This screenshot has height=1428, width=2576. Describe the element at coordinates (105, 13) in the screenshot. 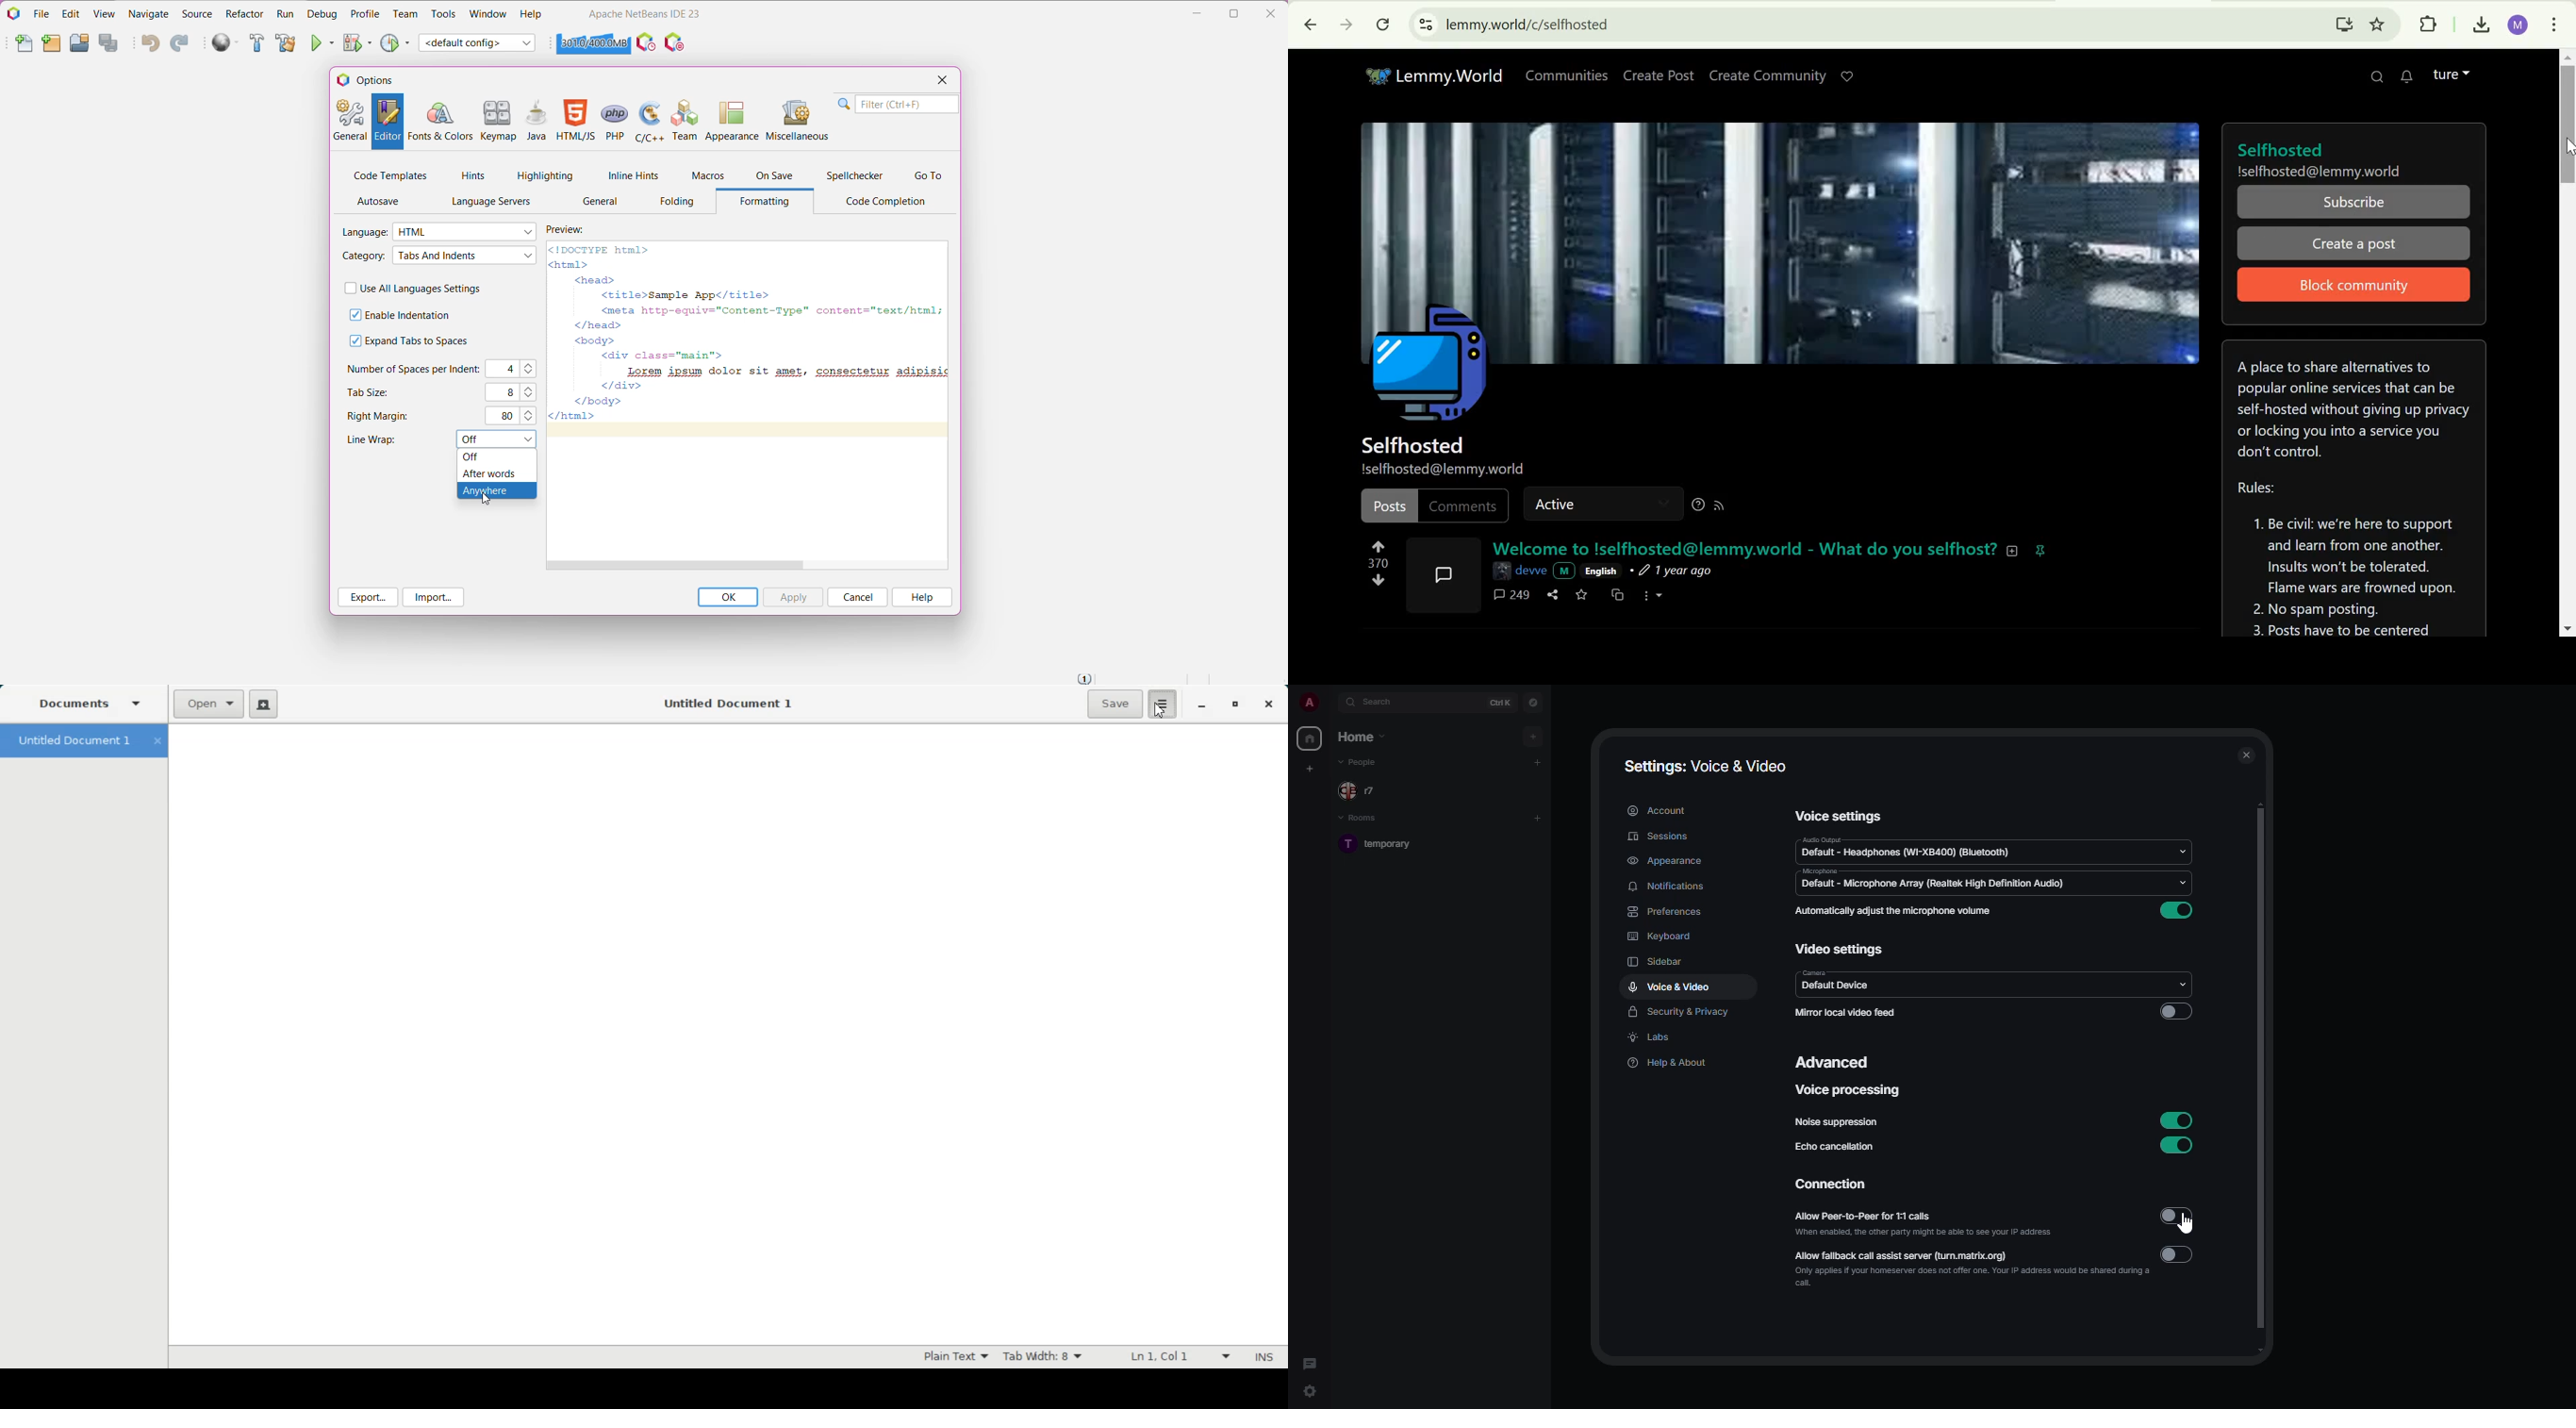

I see `View` at that location.